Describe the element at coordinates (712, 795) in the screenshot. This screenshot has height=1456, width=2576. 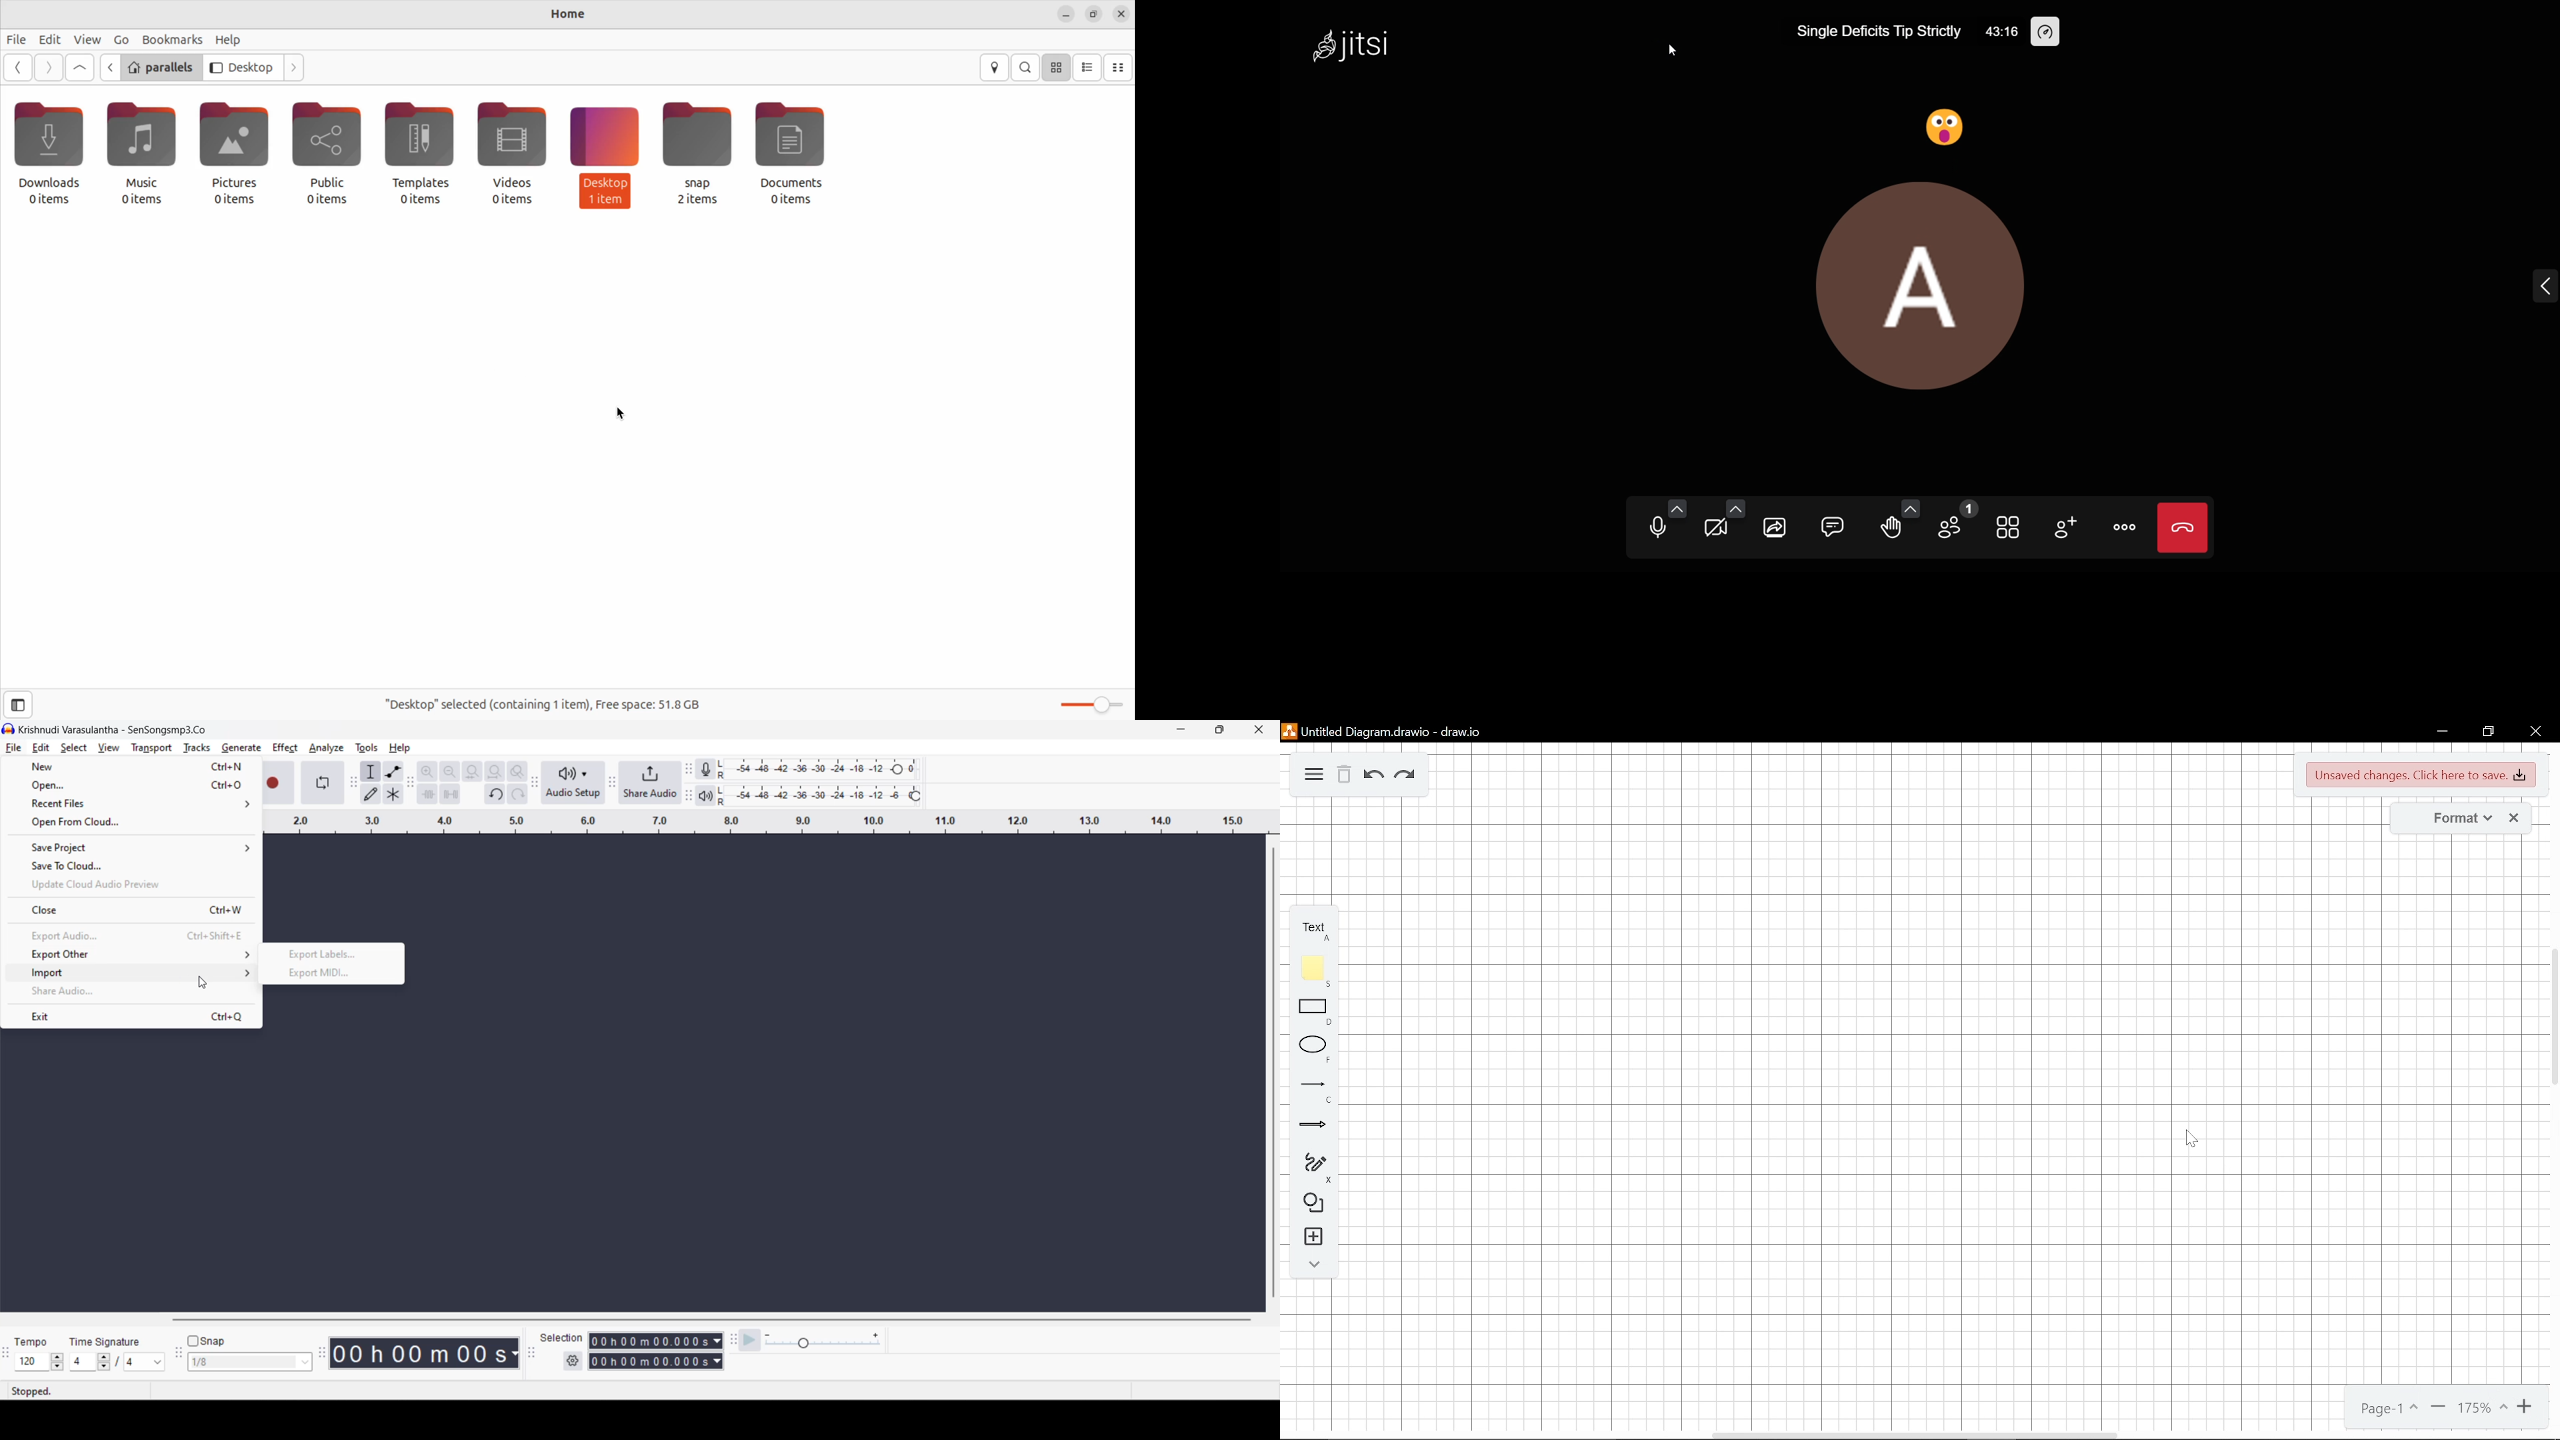
I see `playback meter` at that location.